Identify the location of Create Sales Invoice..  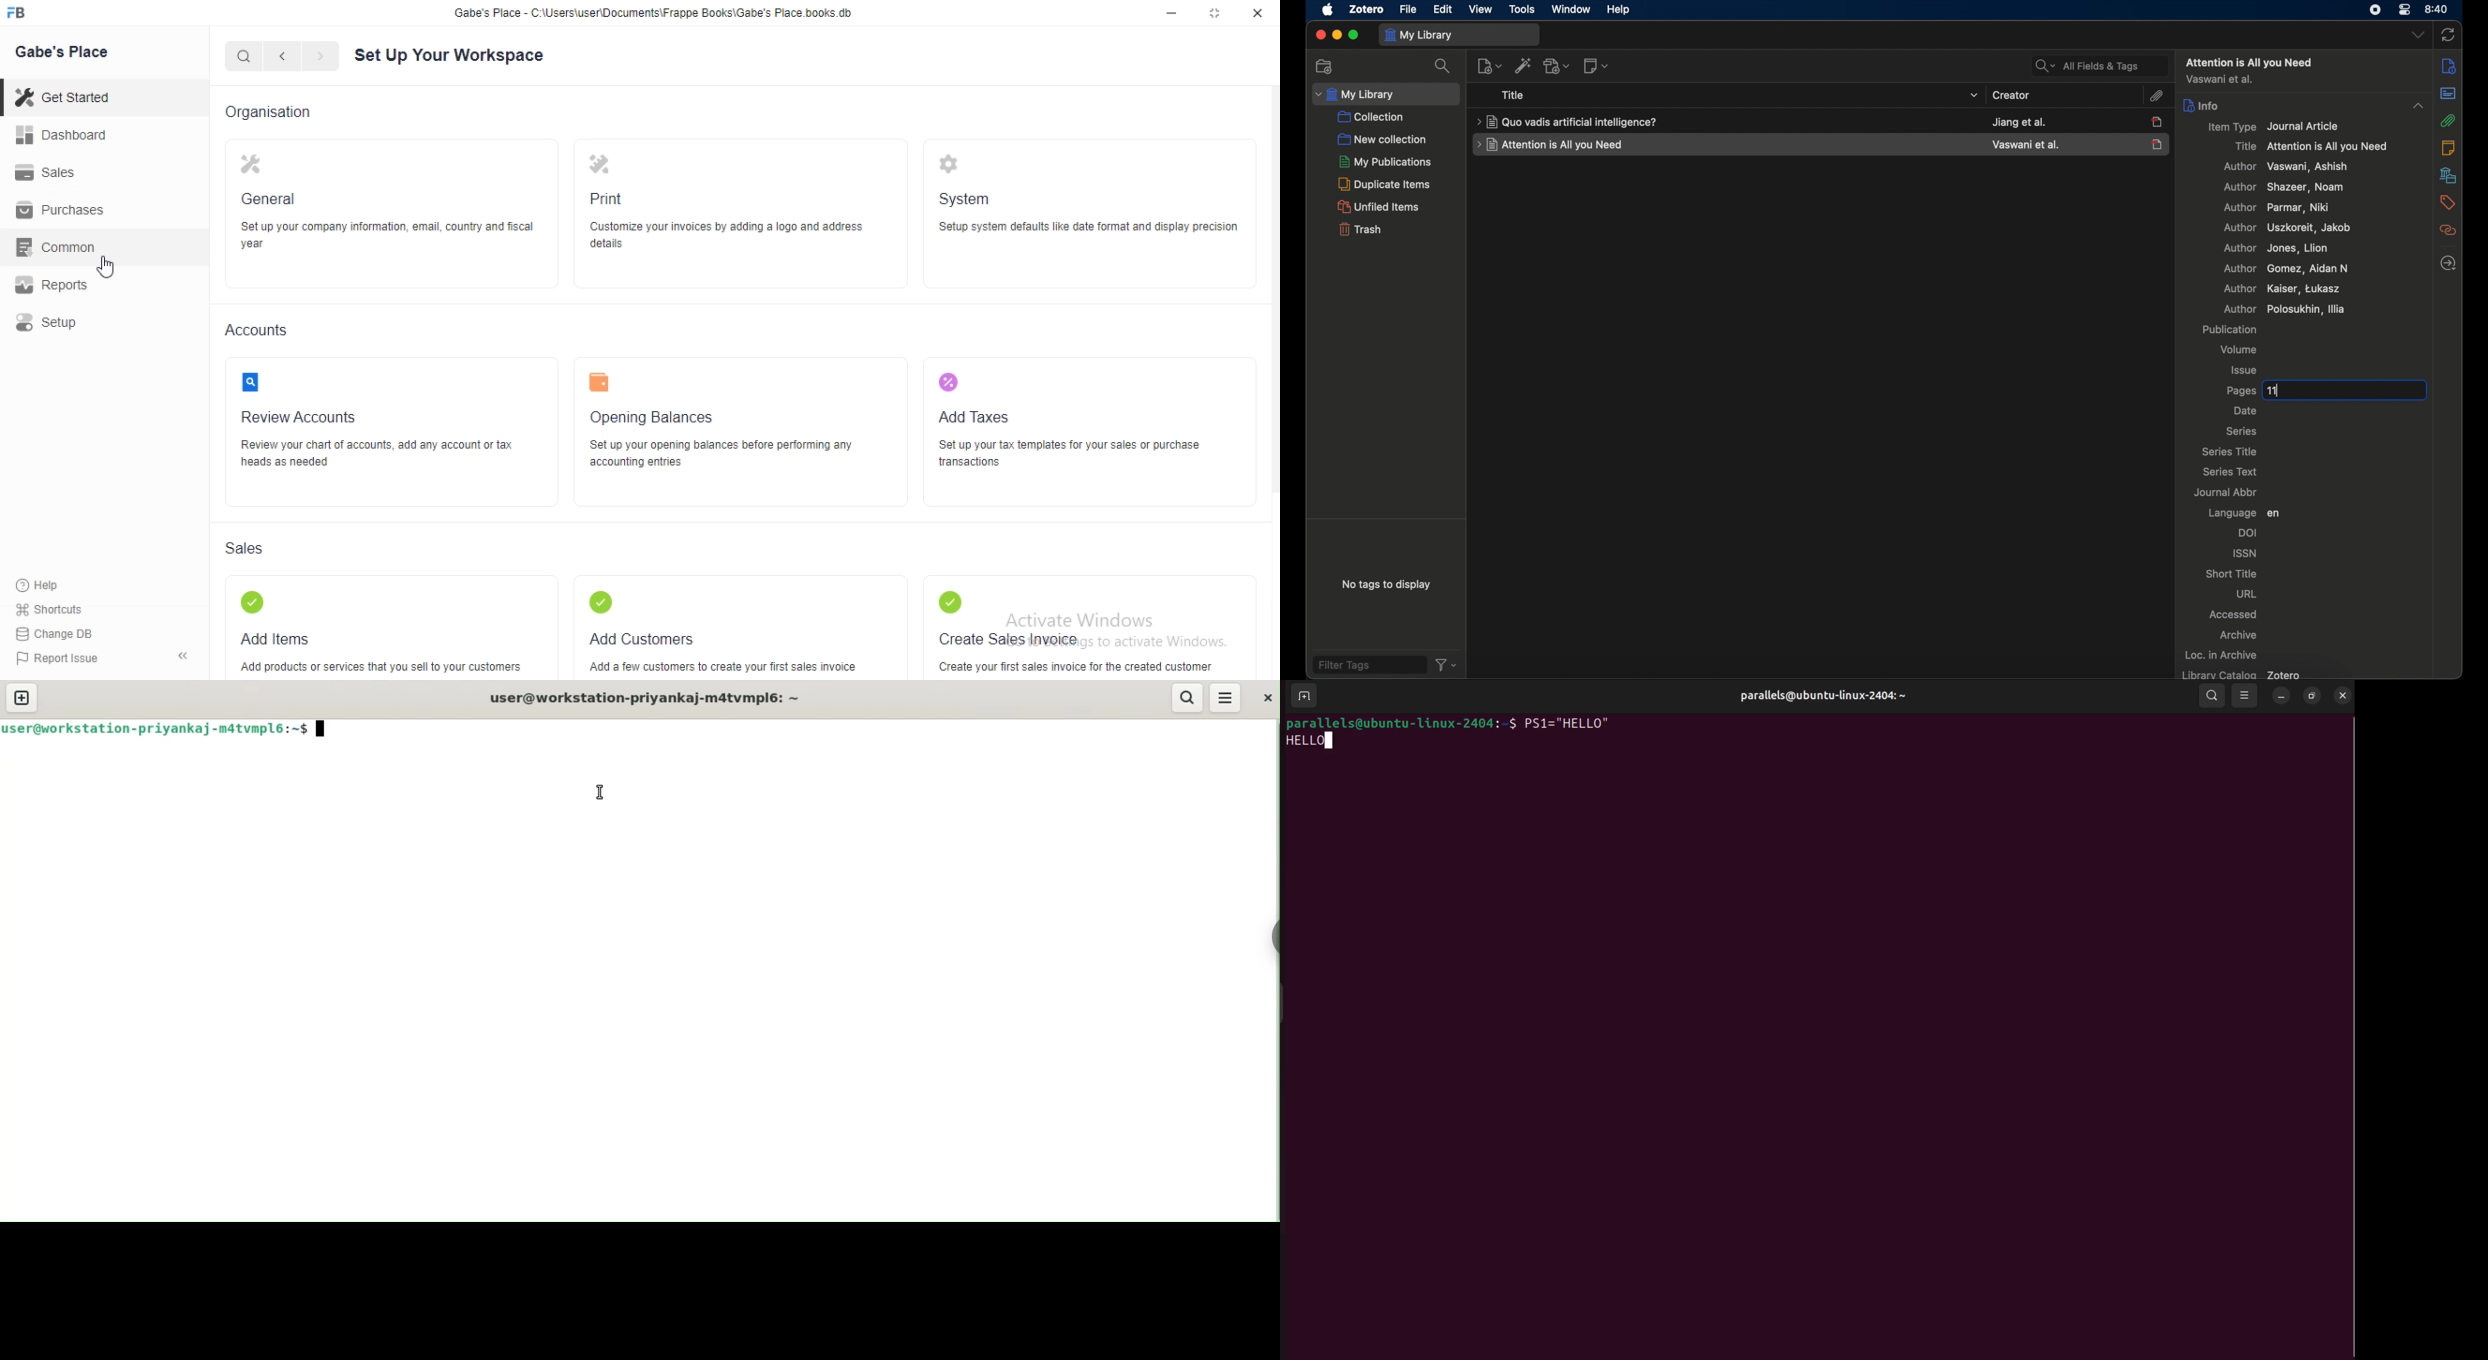
(1013, 639).